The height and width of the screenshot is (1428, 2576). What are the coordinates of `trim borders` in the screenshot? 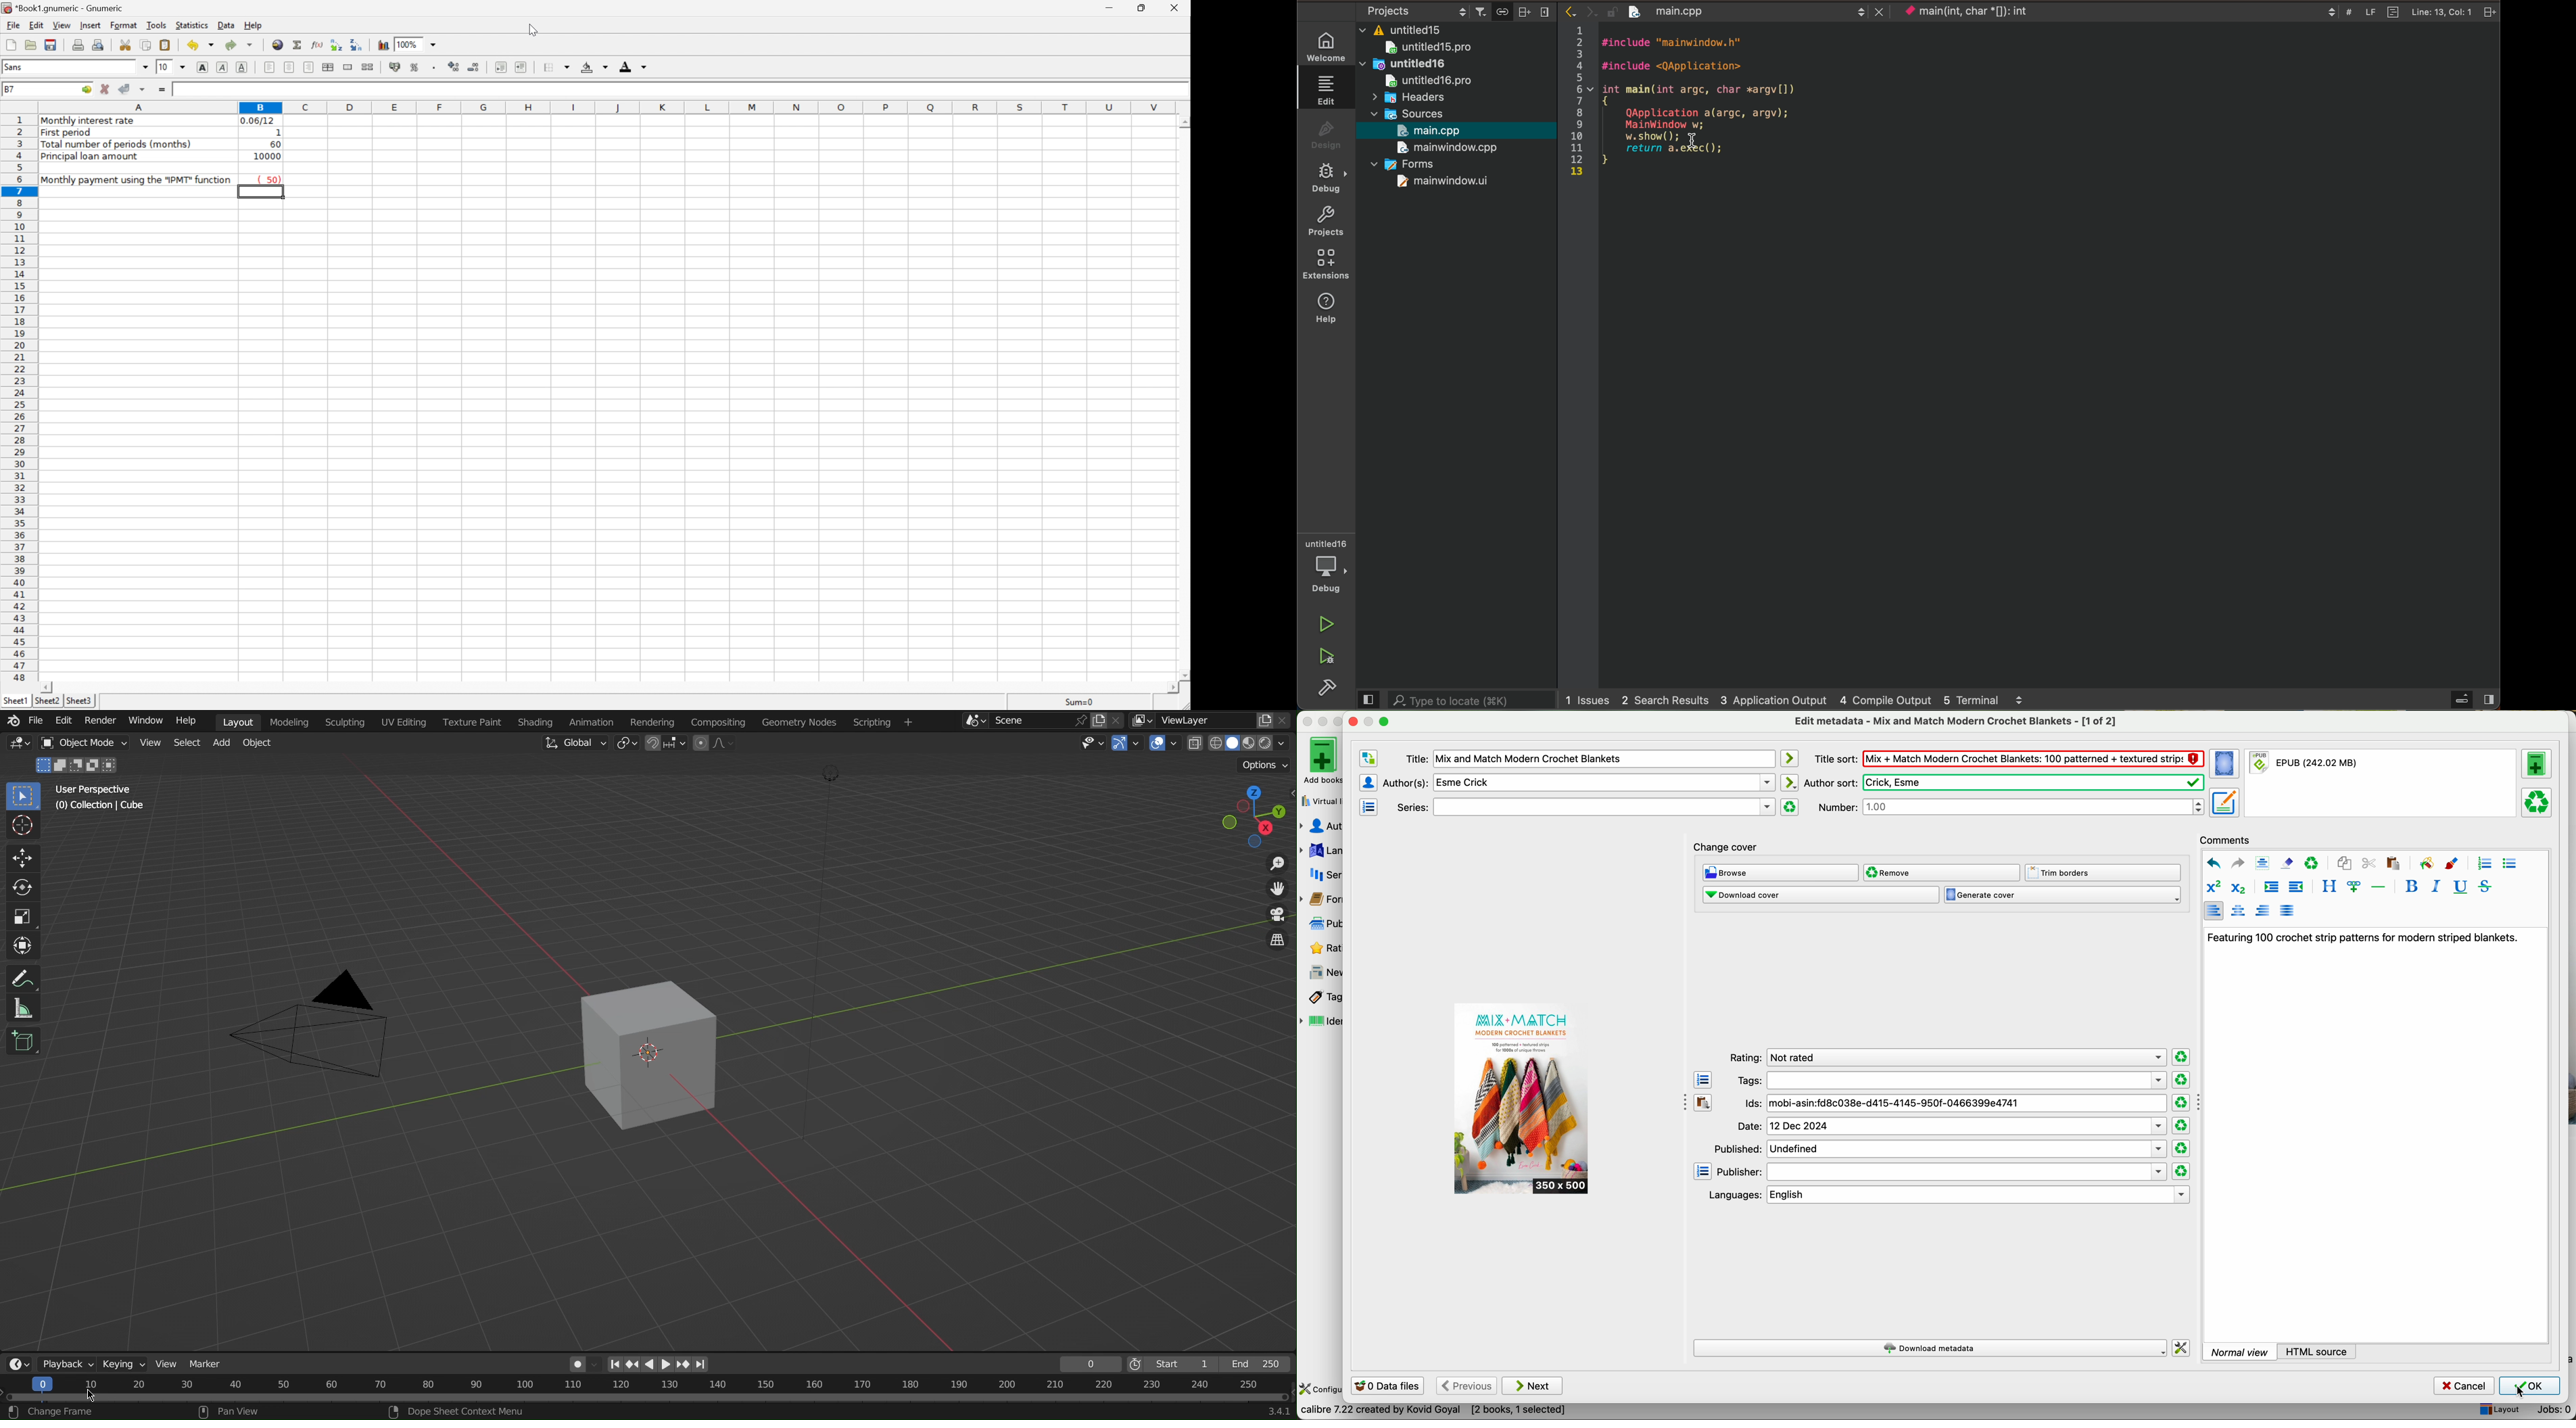 It's located at (2106, 873).